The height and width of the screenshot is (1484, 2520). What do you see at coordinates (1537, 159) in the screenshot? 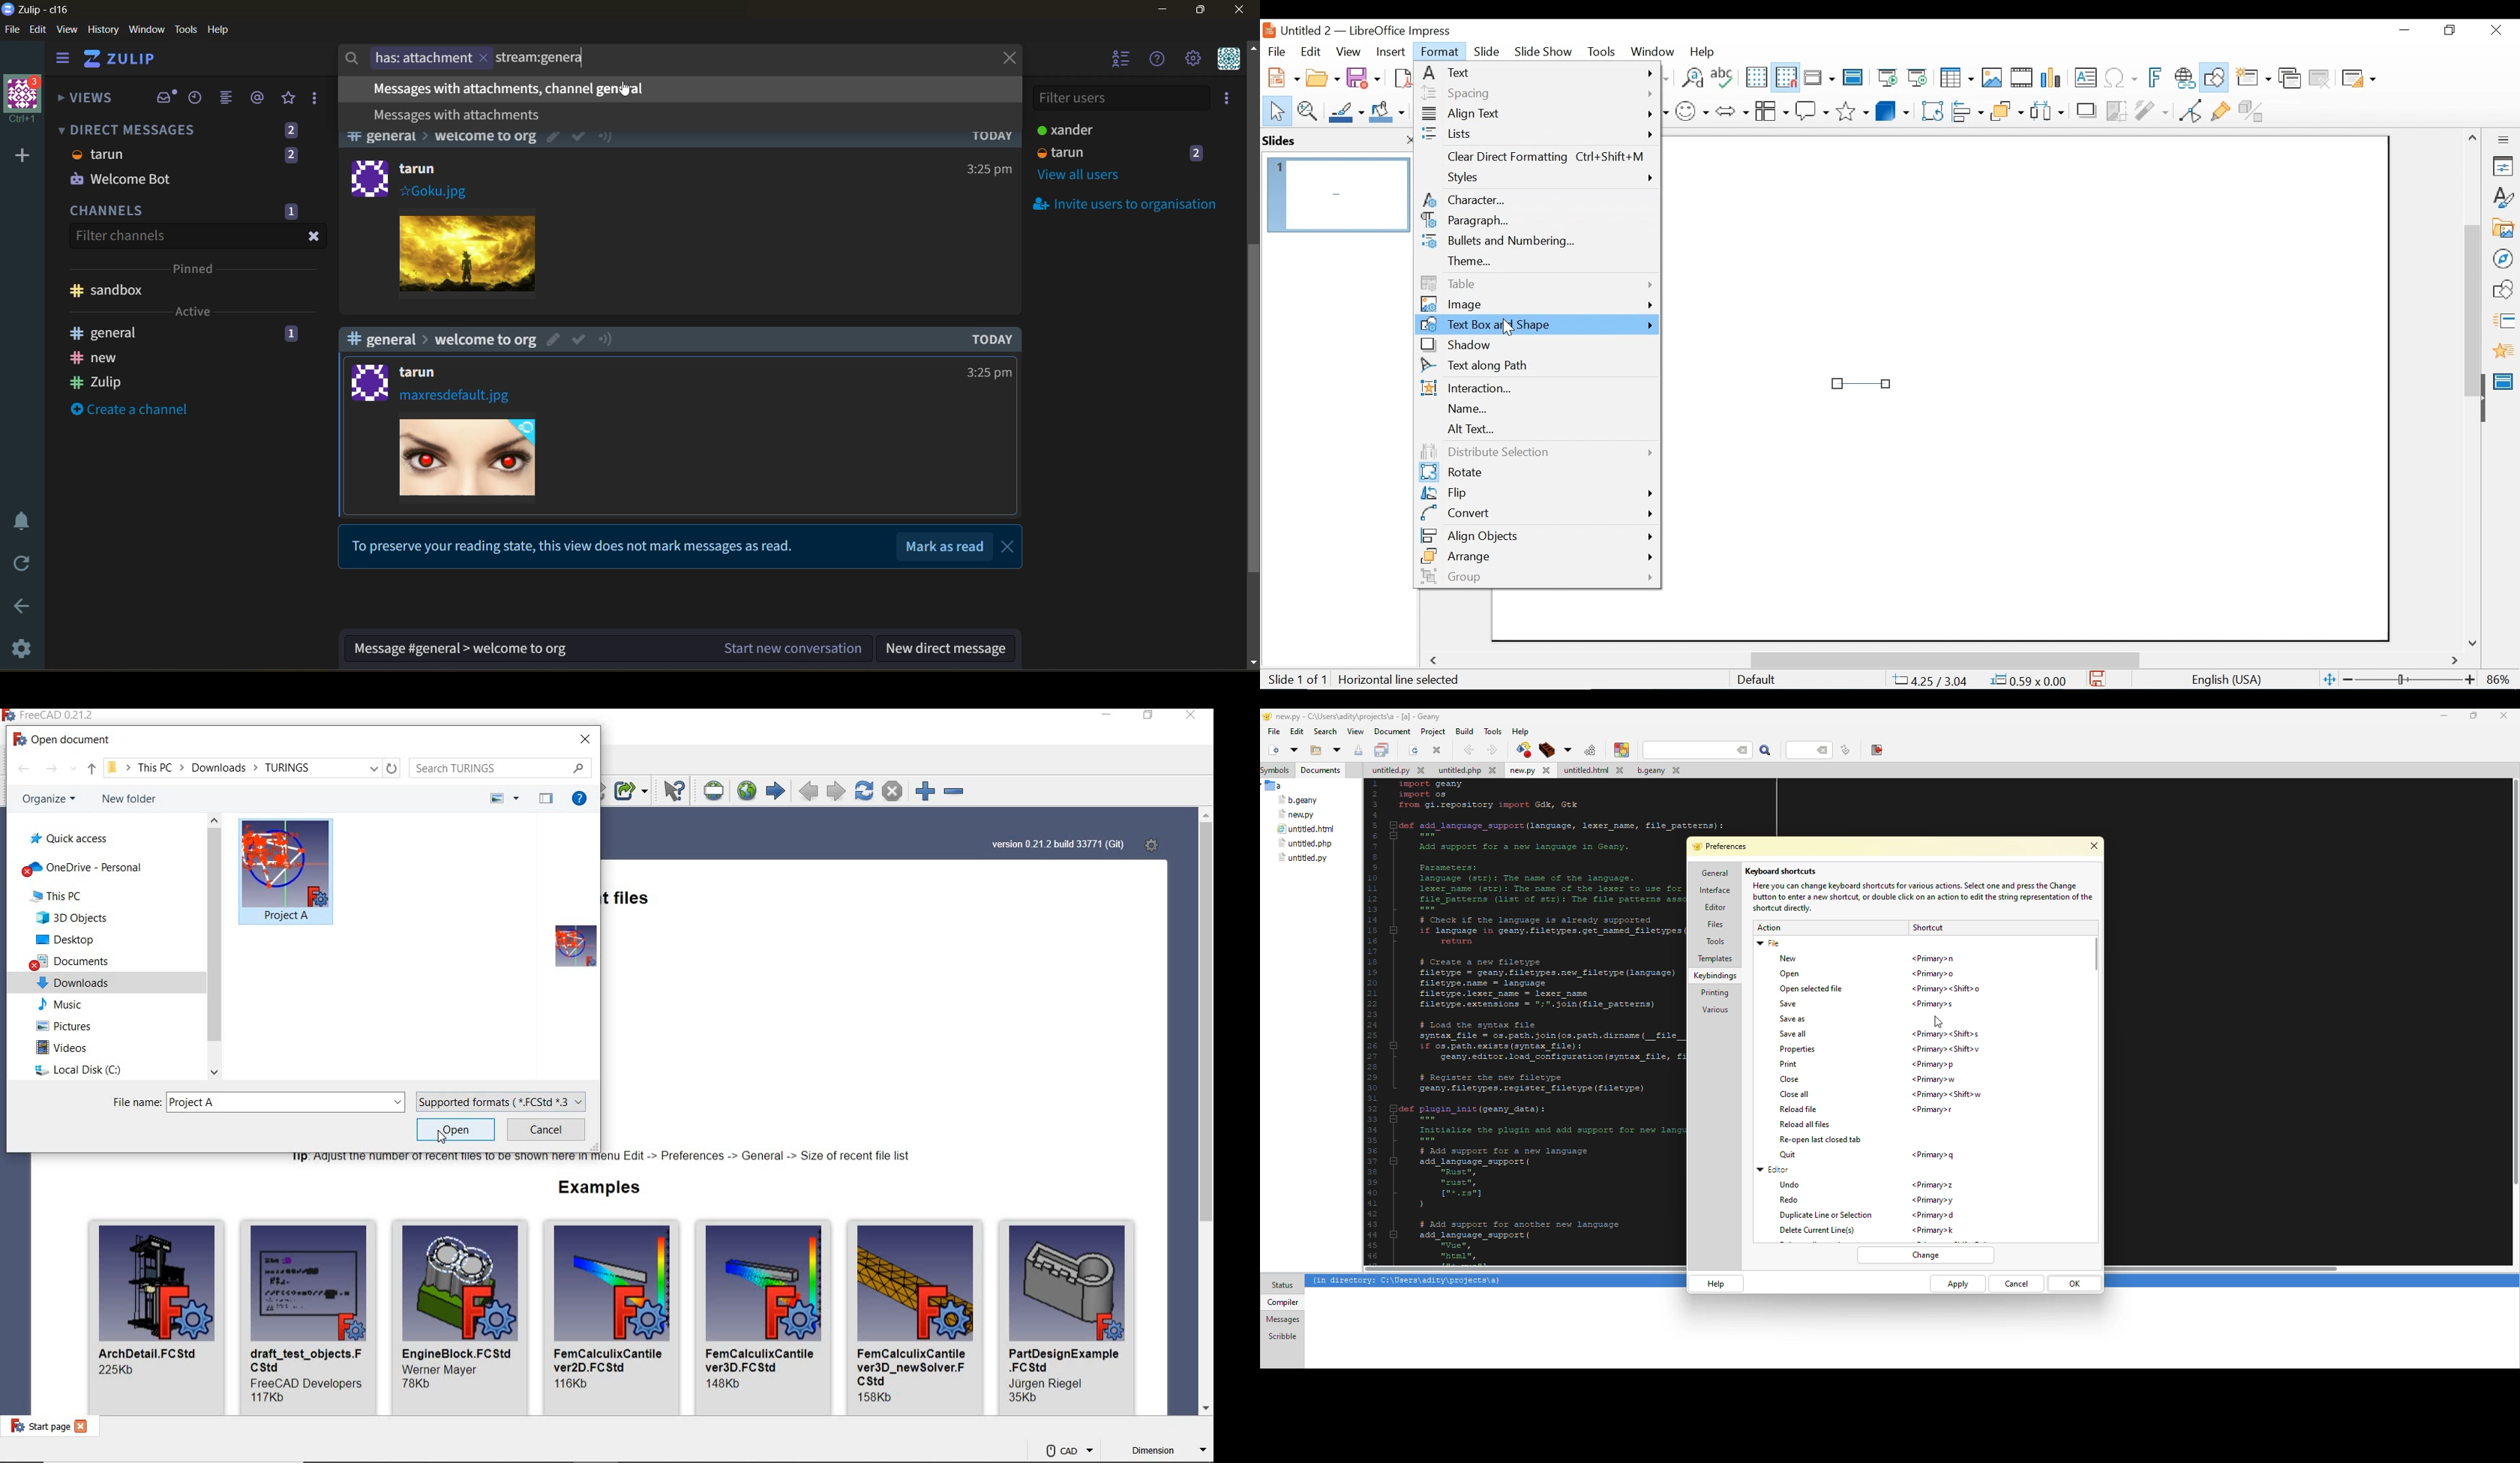
I see `Clear Direct Formatting` at bounding box center [1537, 159].